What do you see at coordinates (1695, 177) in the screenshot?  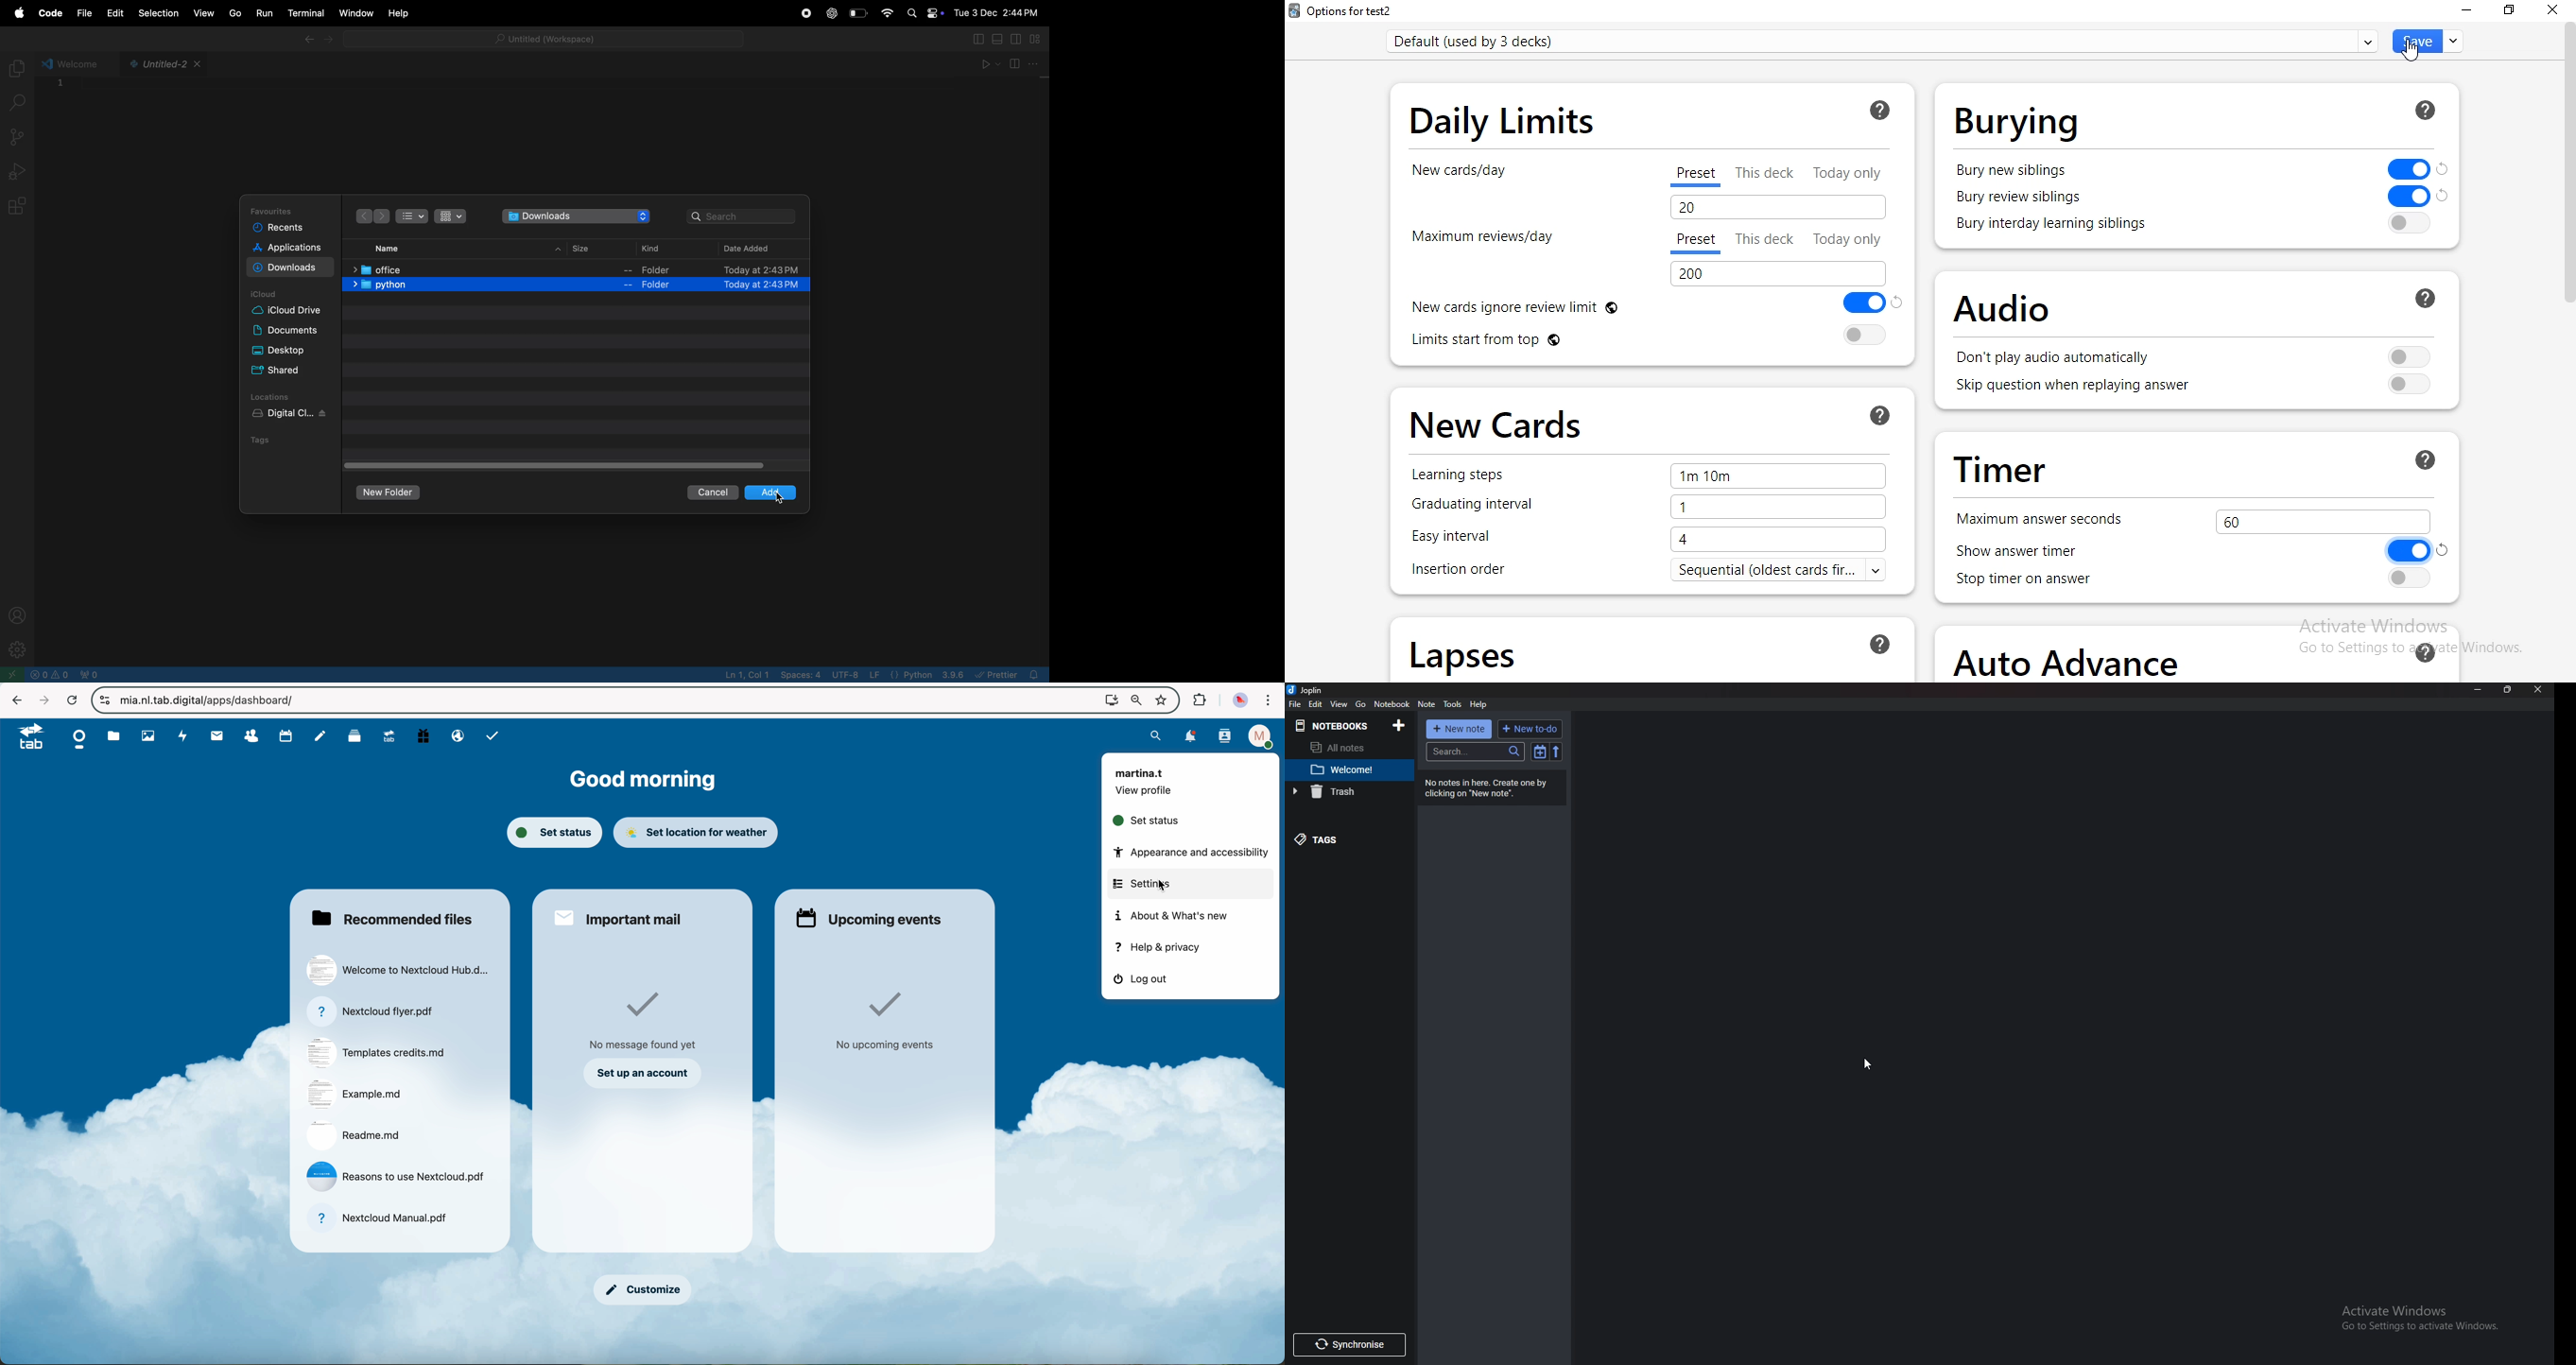 I see `preset` at bounding box center [1695, 177].